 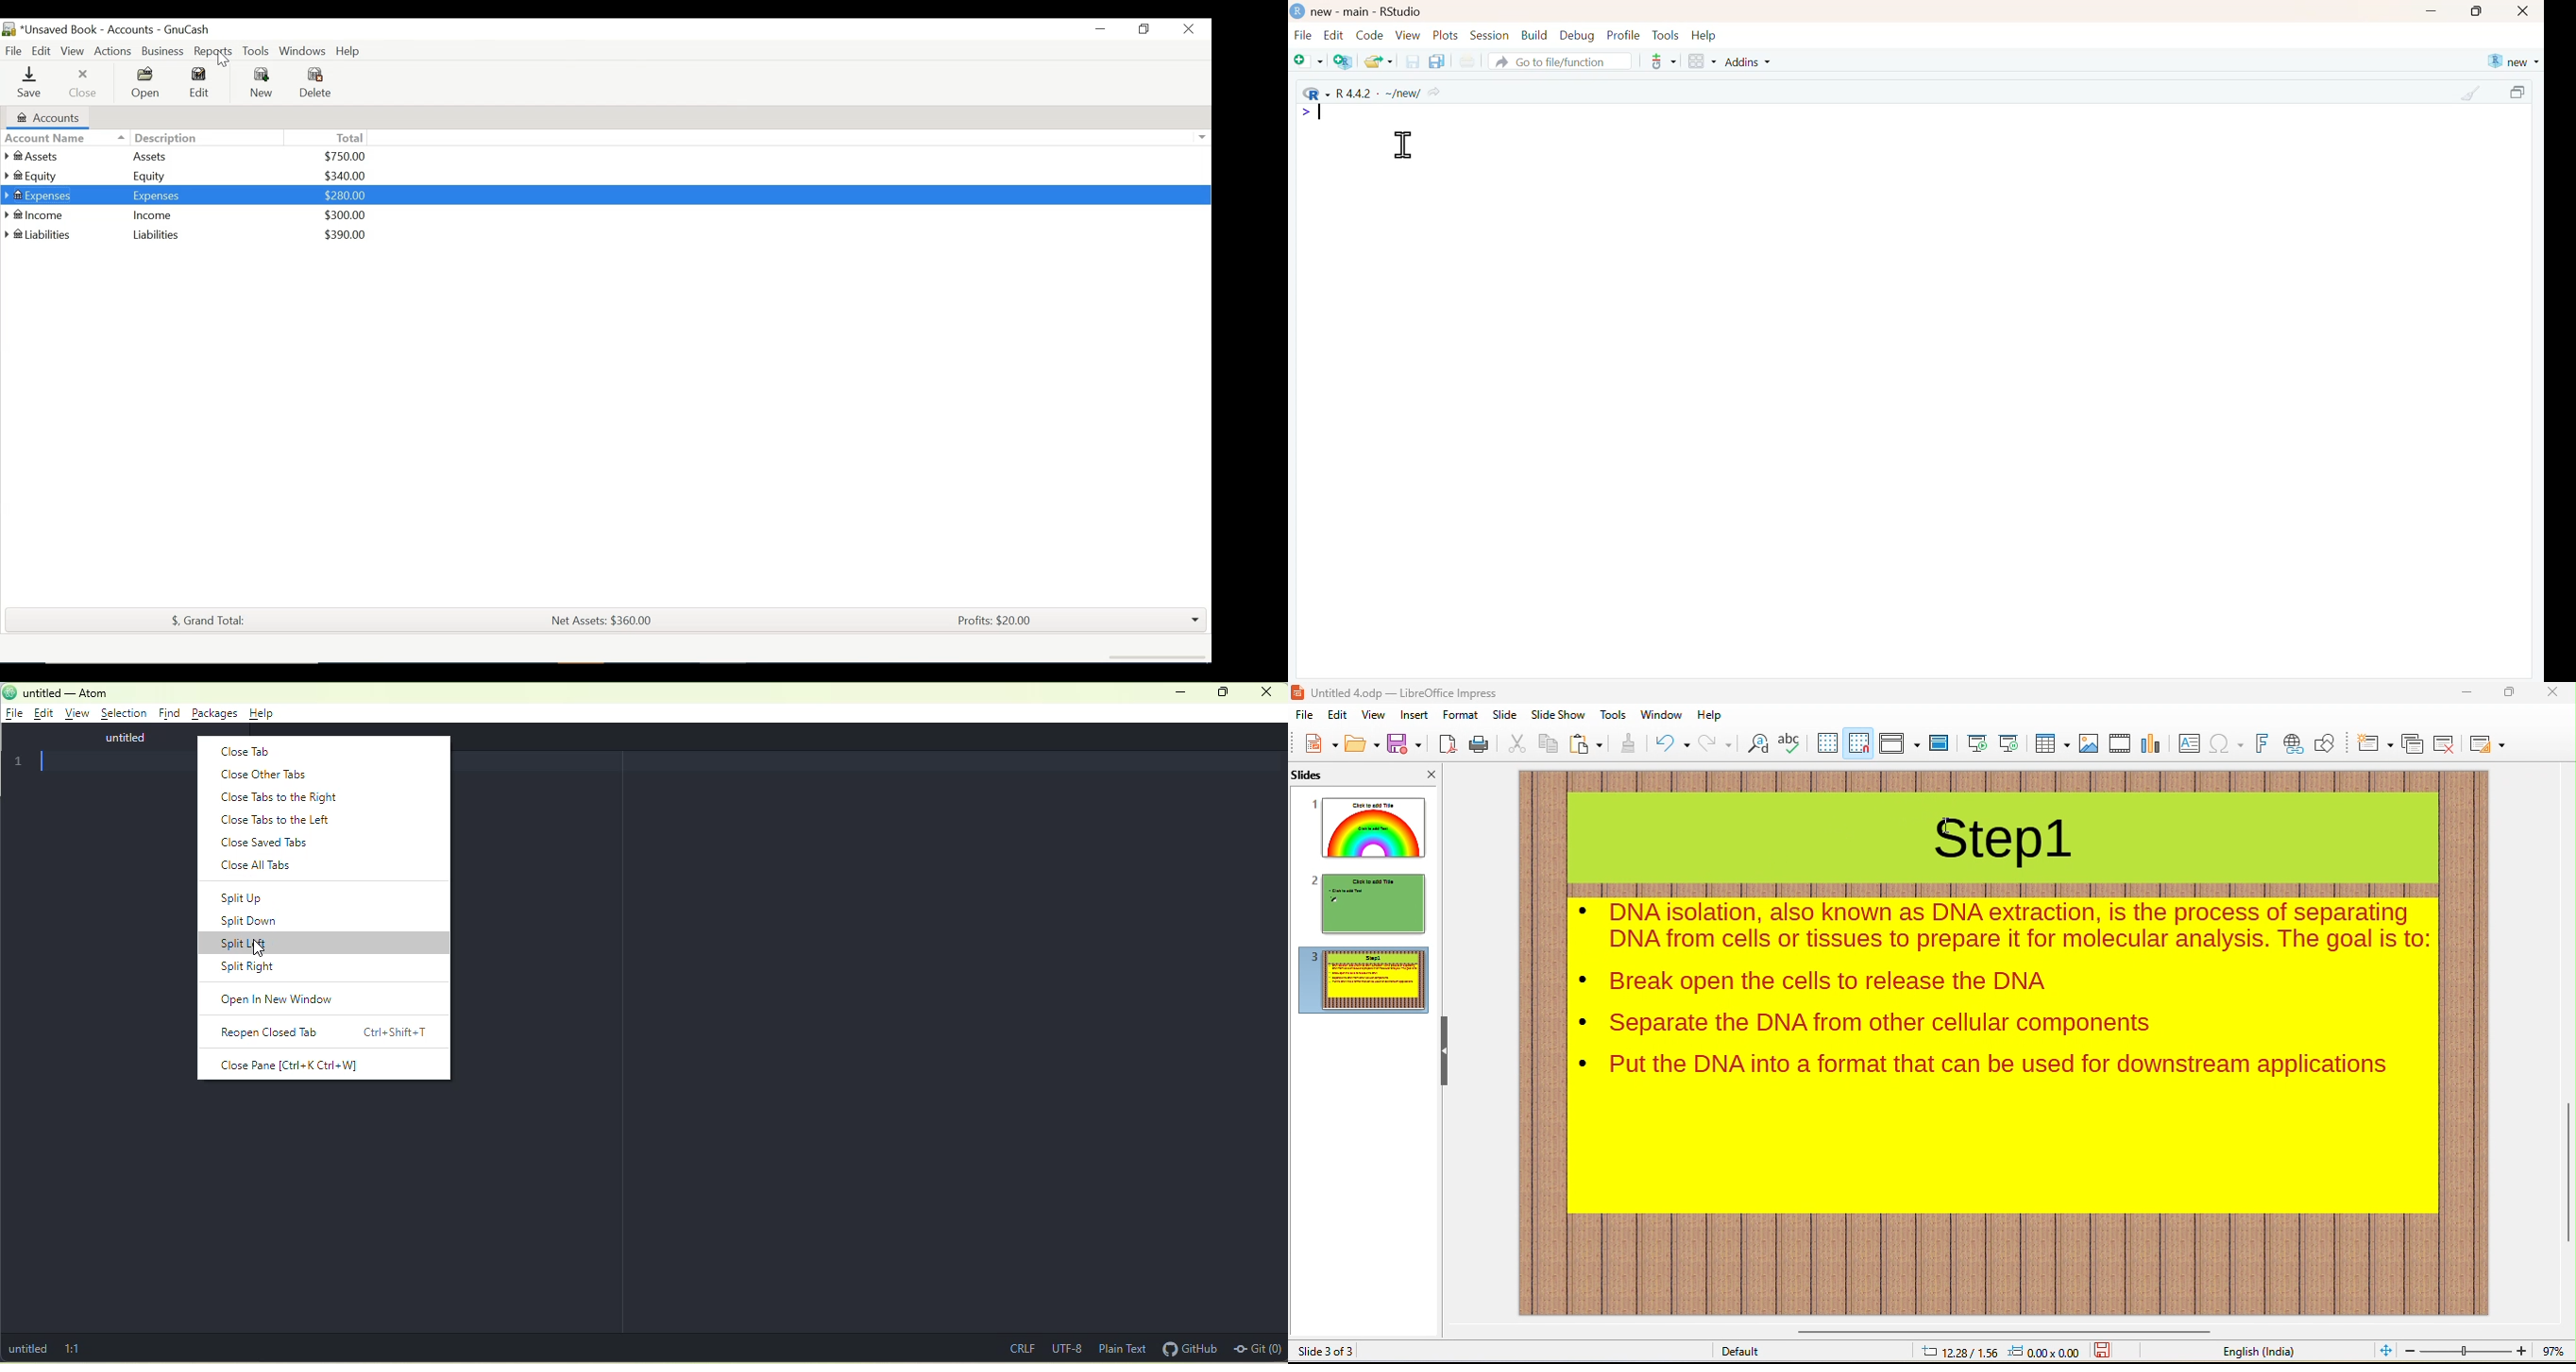 What do you see at coordinates (1303, 37) in the screenshot?
I see `File` at bounding box center [1303, 37].